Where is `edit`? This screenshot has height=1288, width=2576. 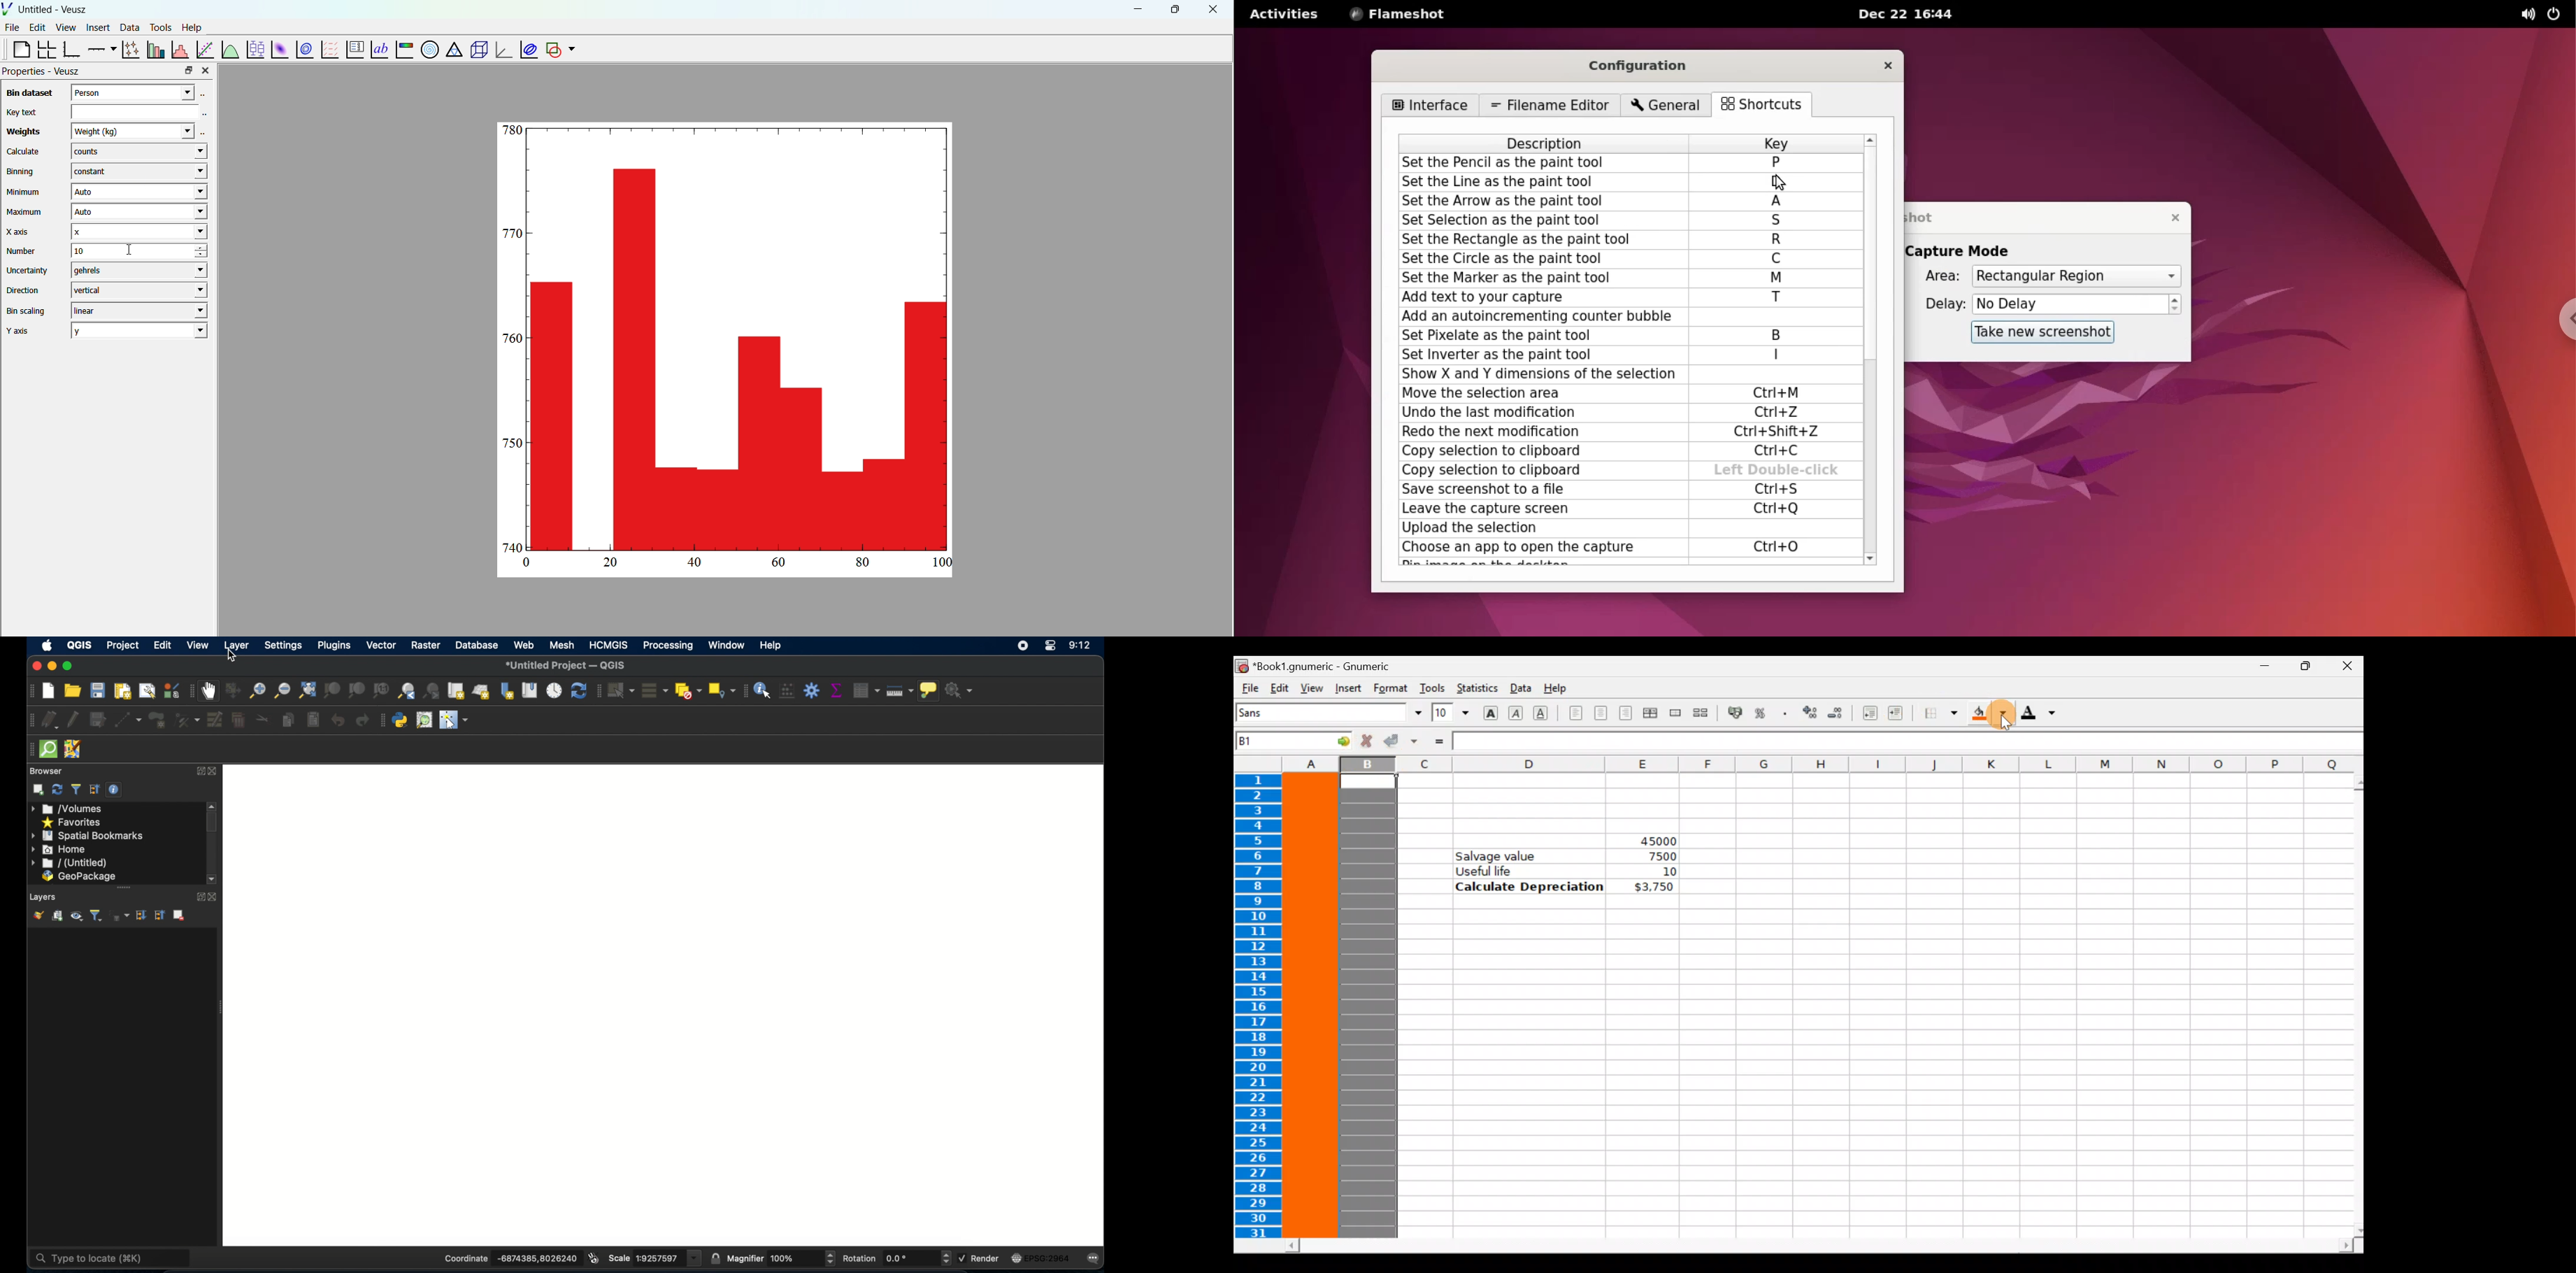 edit is located at coordinates (39, 28).